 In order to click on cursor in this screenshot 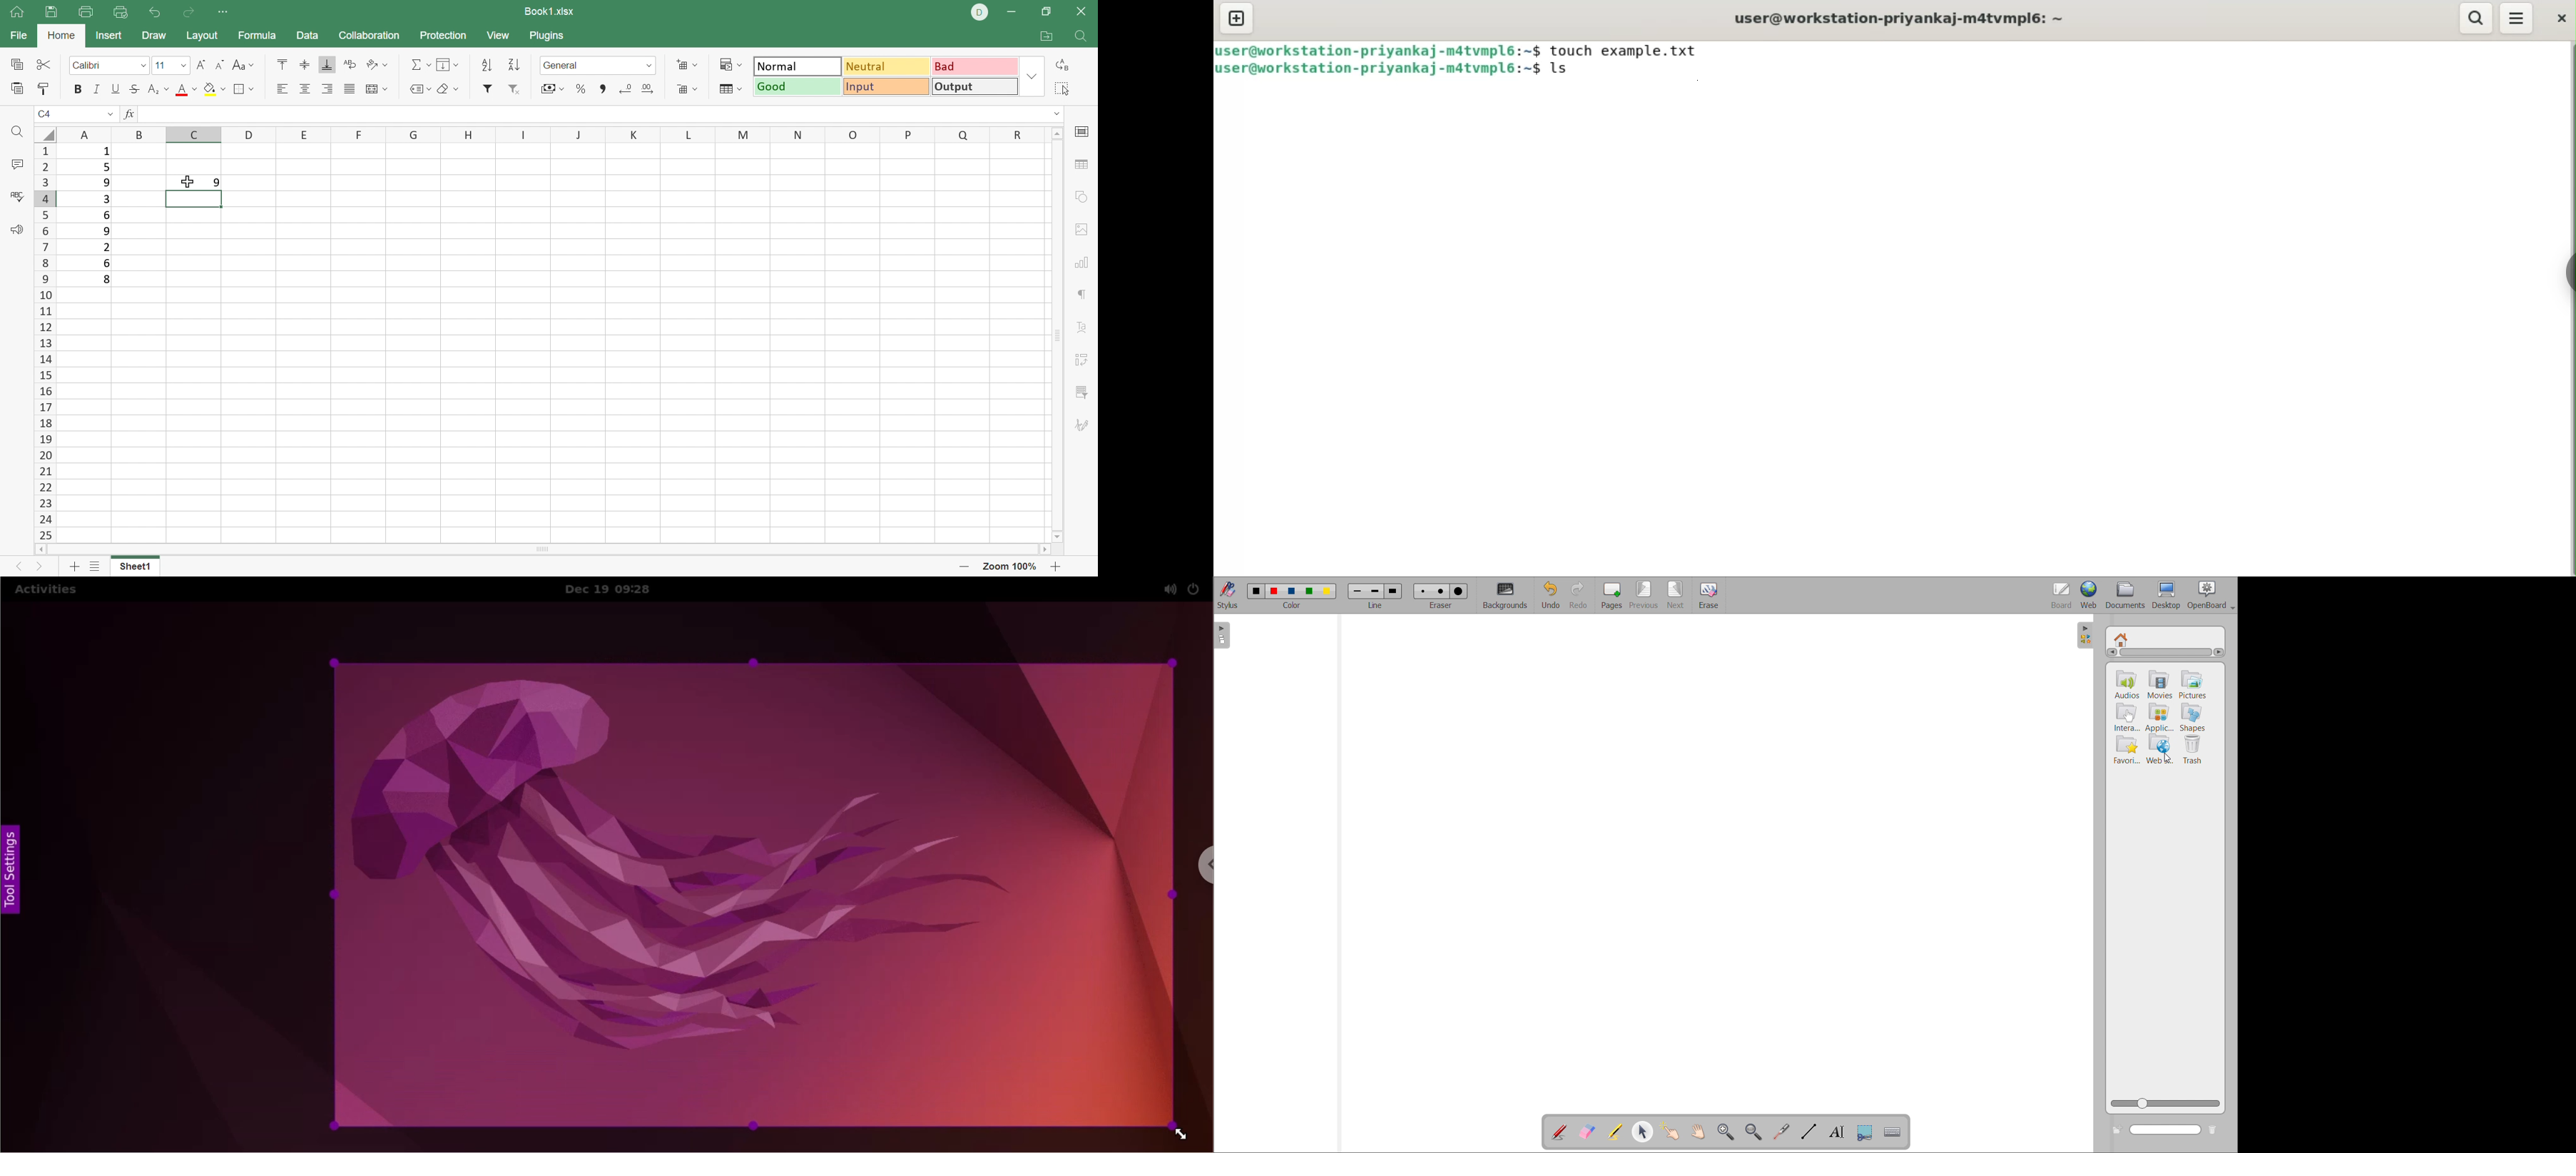, I will do `click(1174, 1132)`.